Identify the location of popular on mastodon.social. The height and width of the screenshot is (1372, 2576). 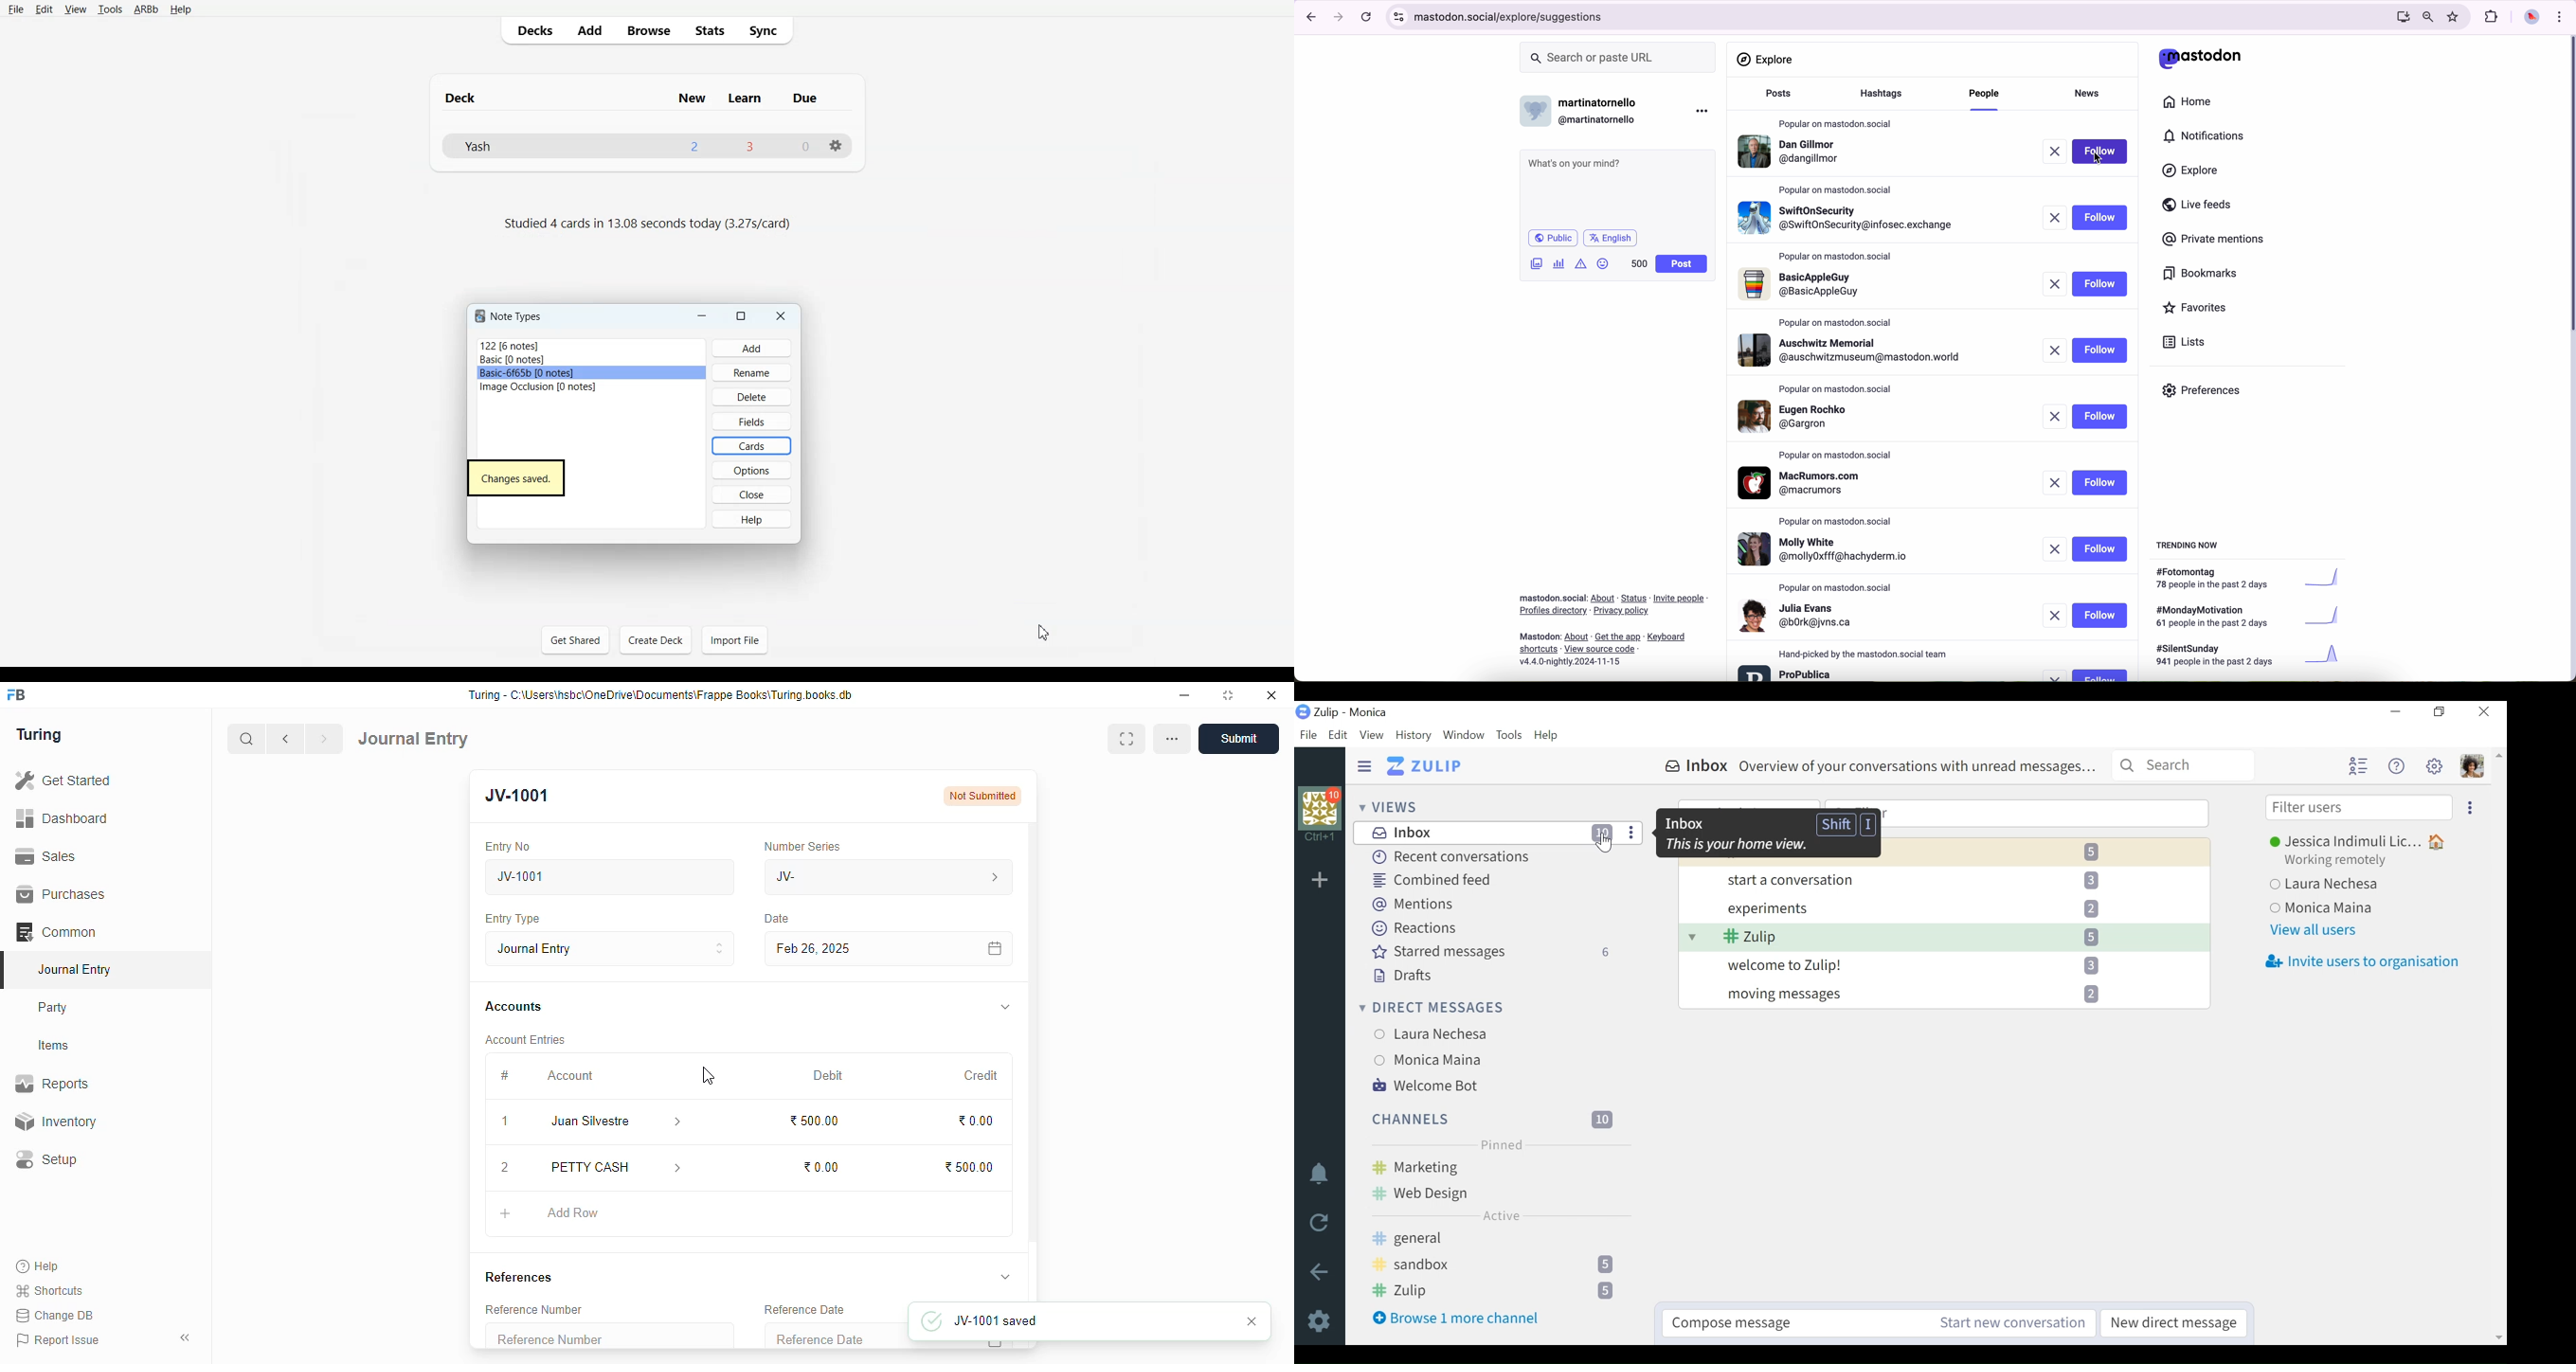
(1838, 188).